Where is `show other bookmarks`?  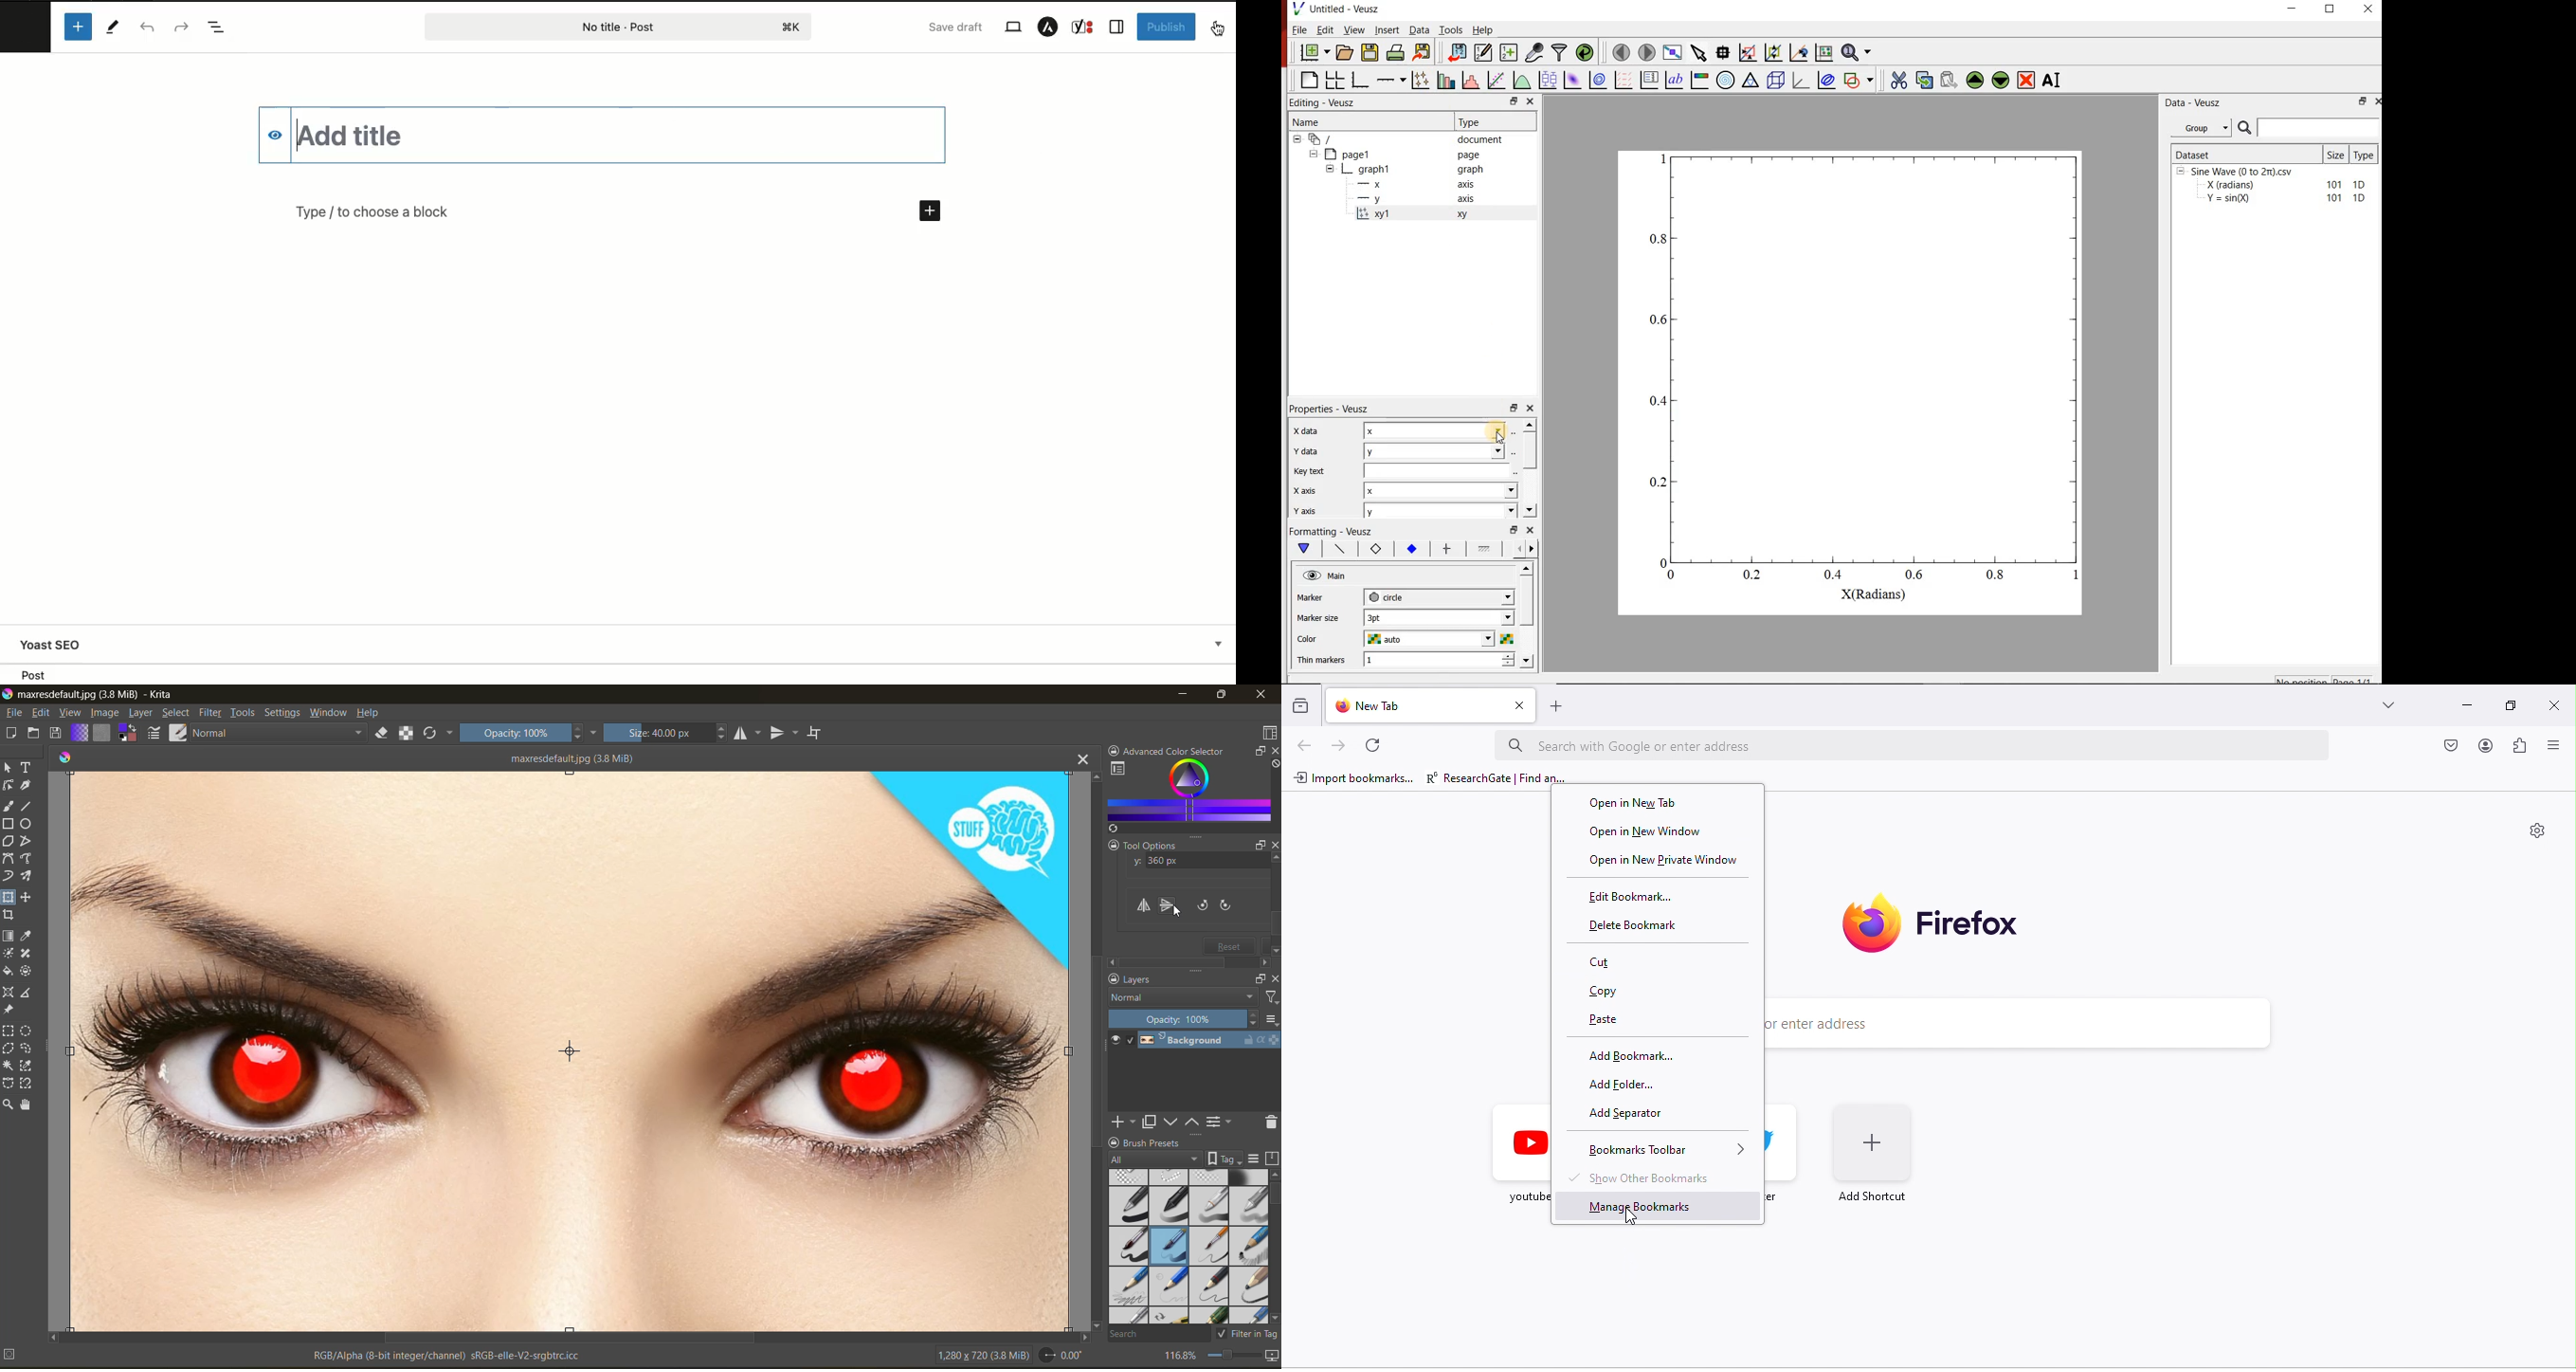 show other bookmarks is located at coordinates (1646, 1177).